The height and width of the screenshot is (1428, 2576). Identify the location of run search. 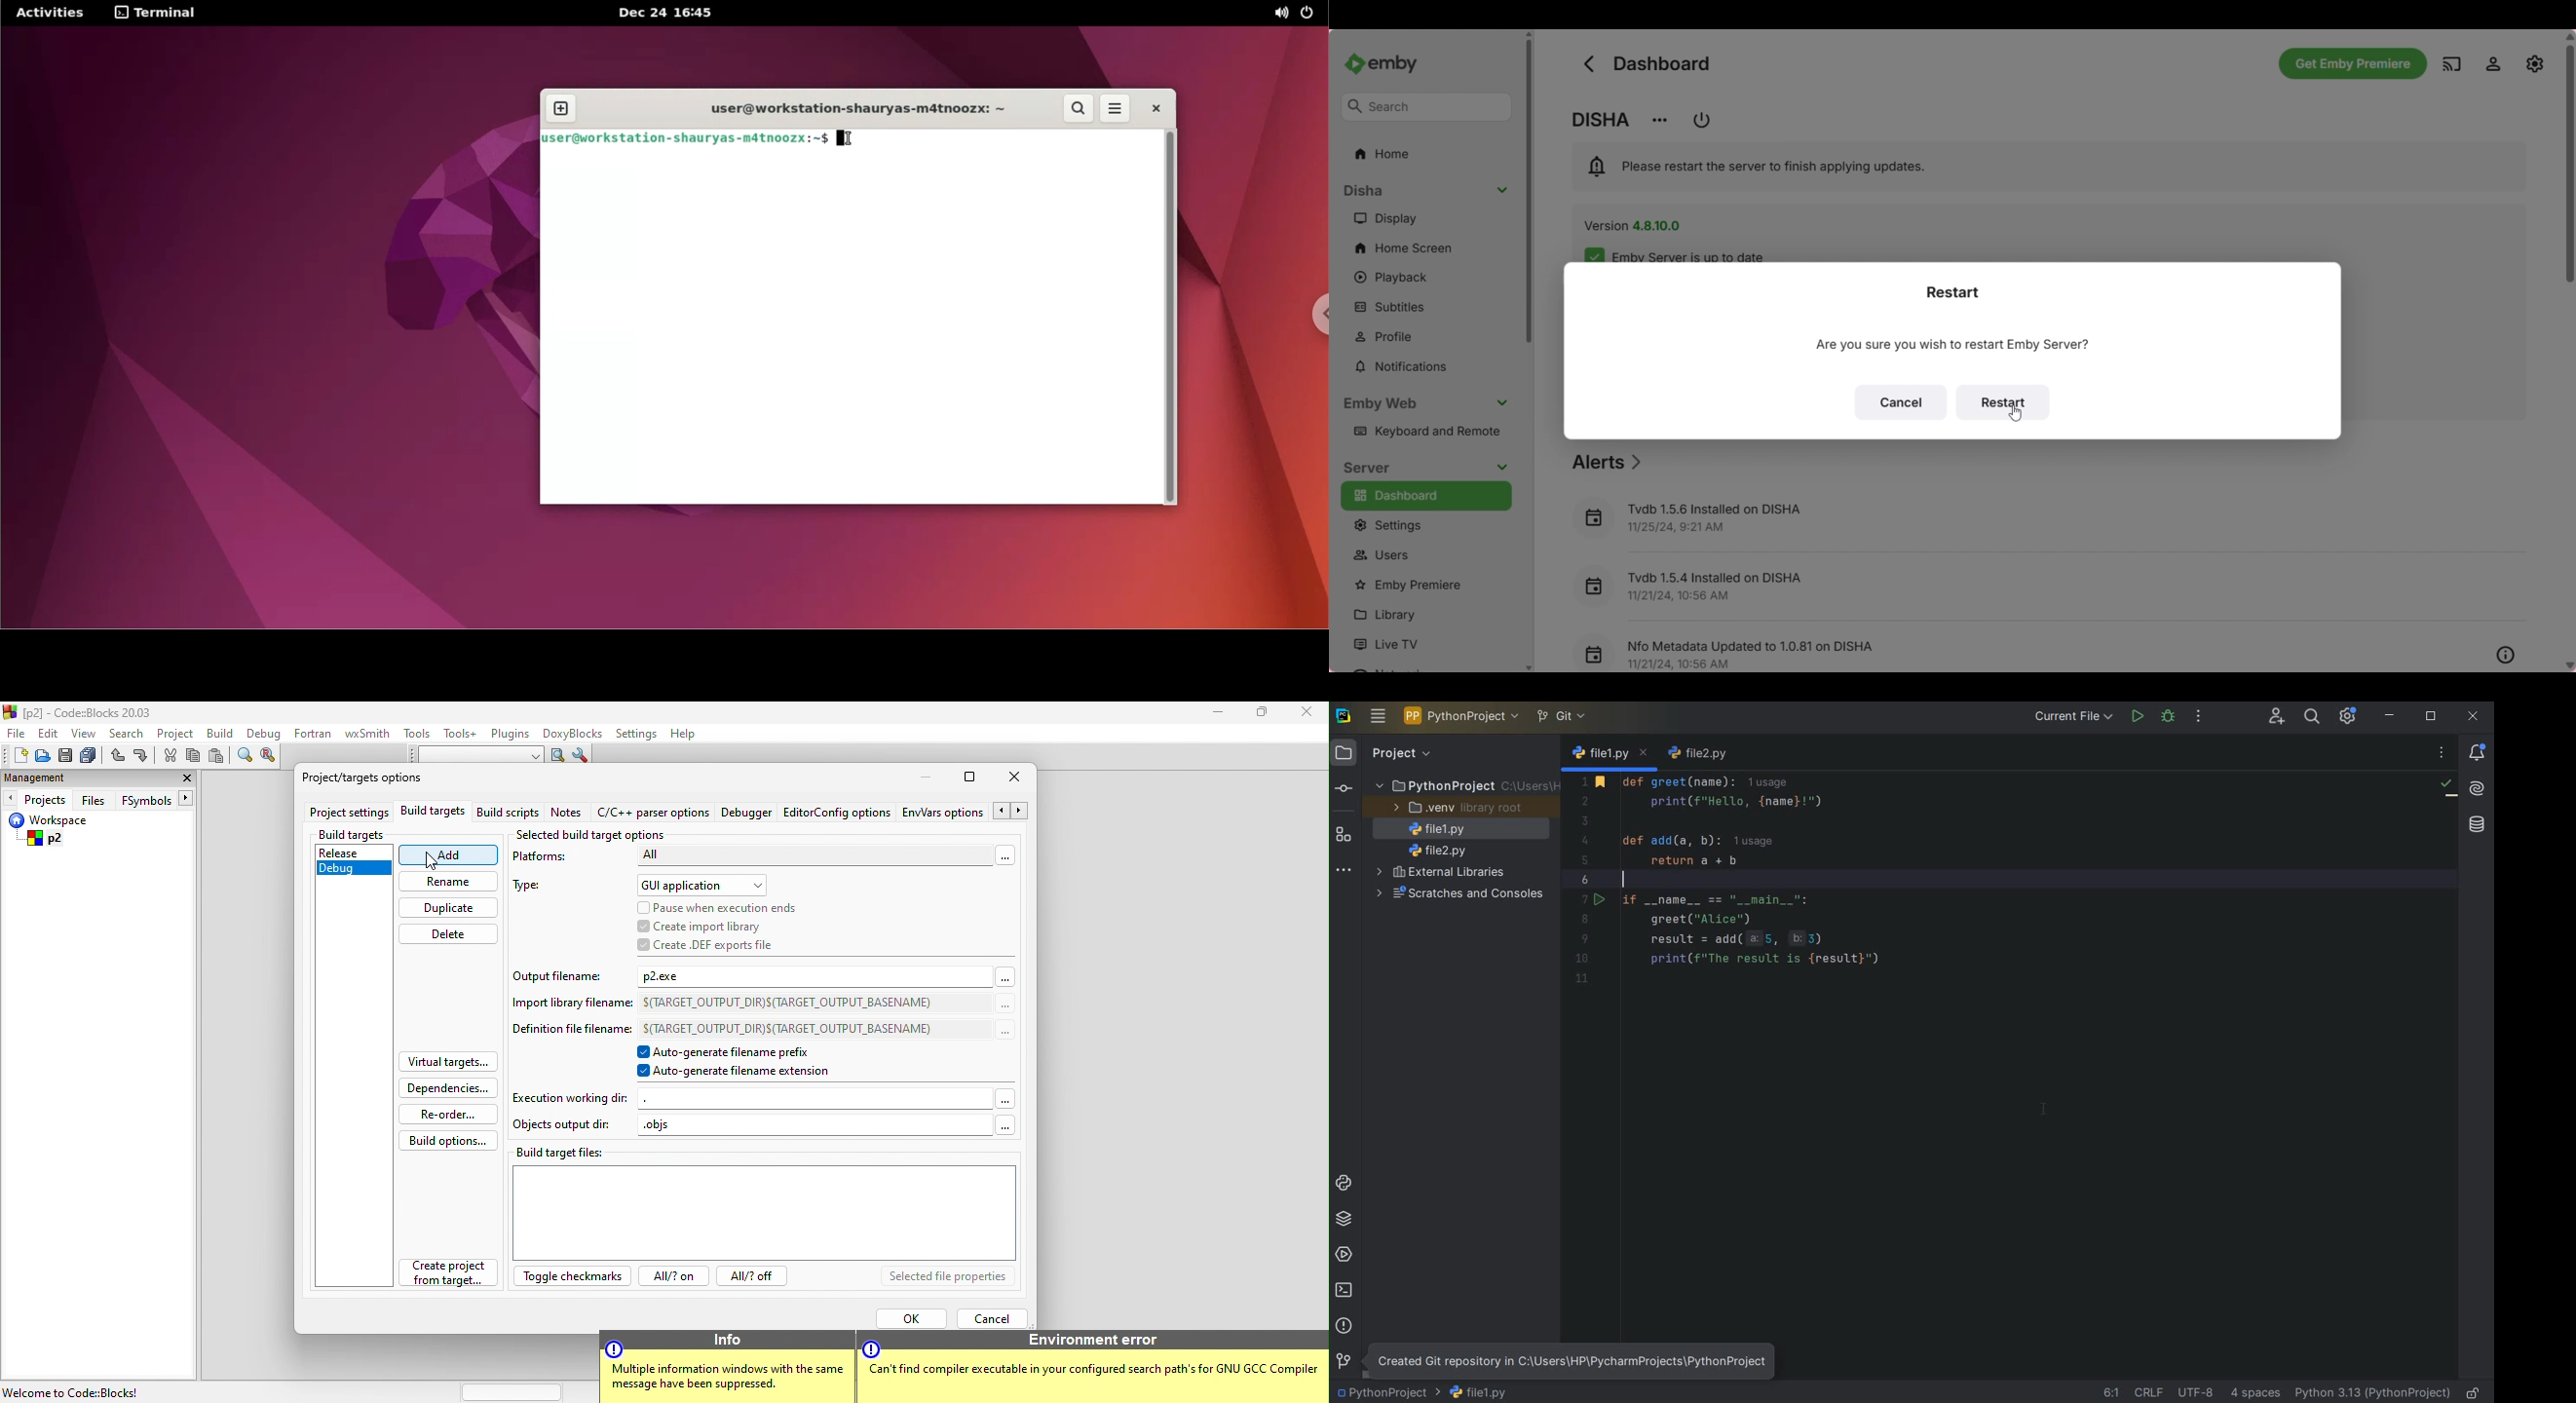
(556, 755).